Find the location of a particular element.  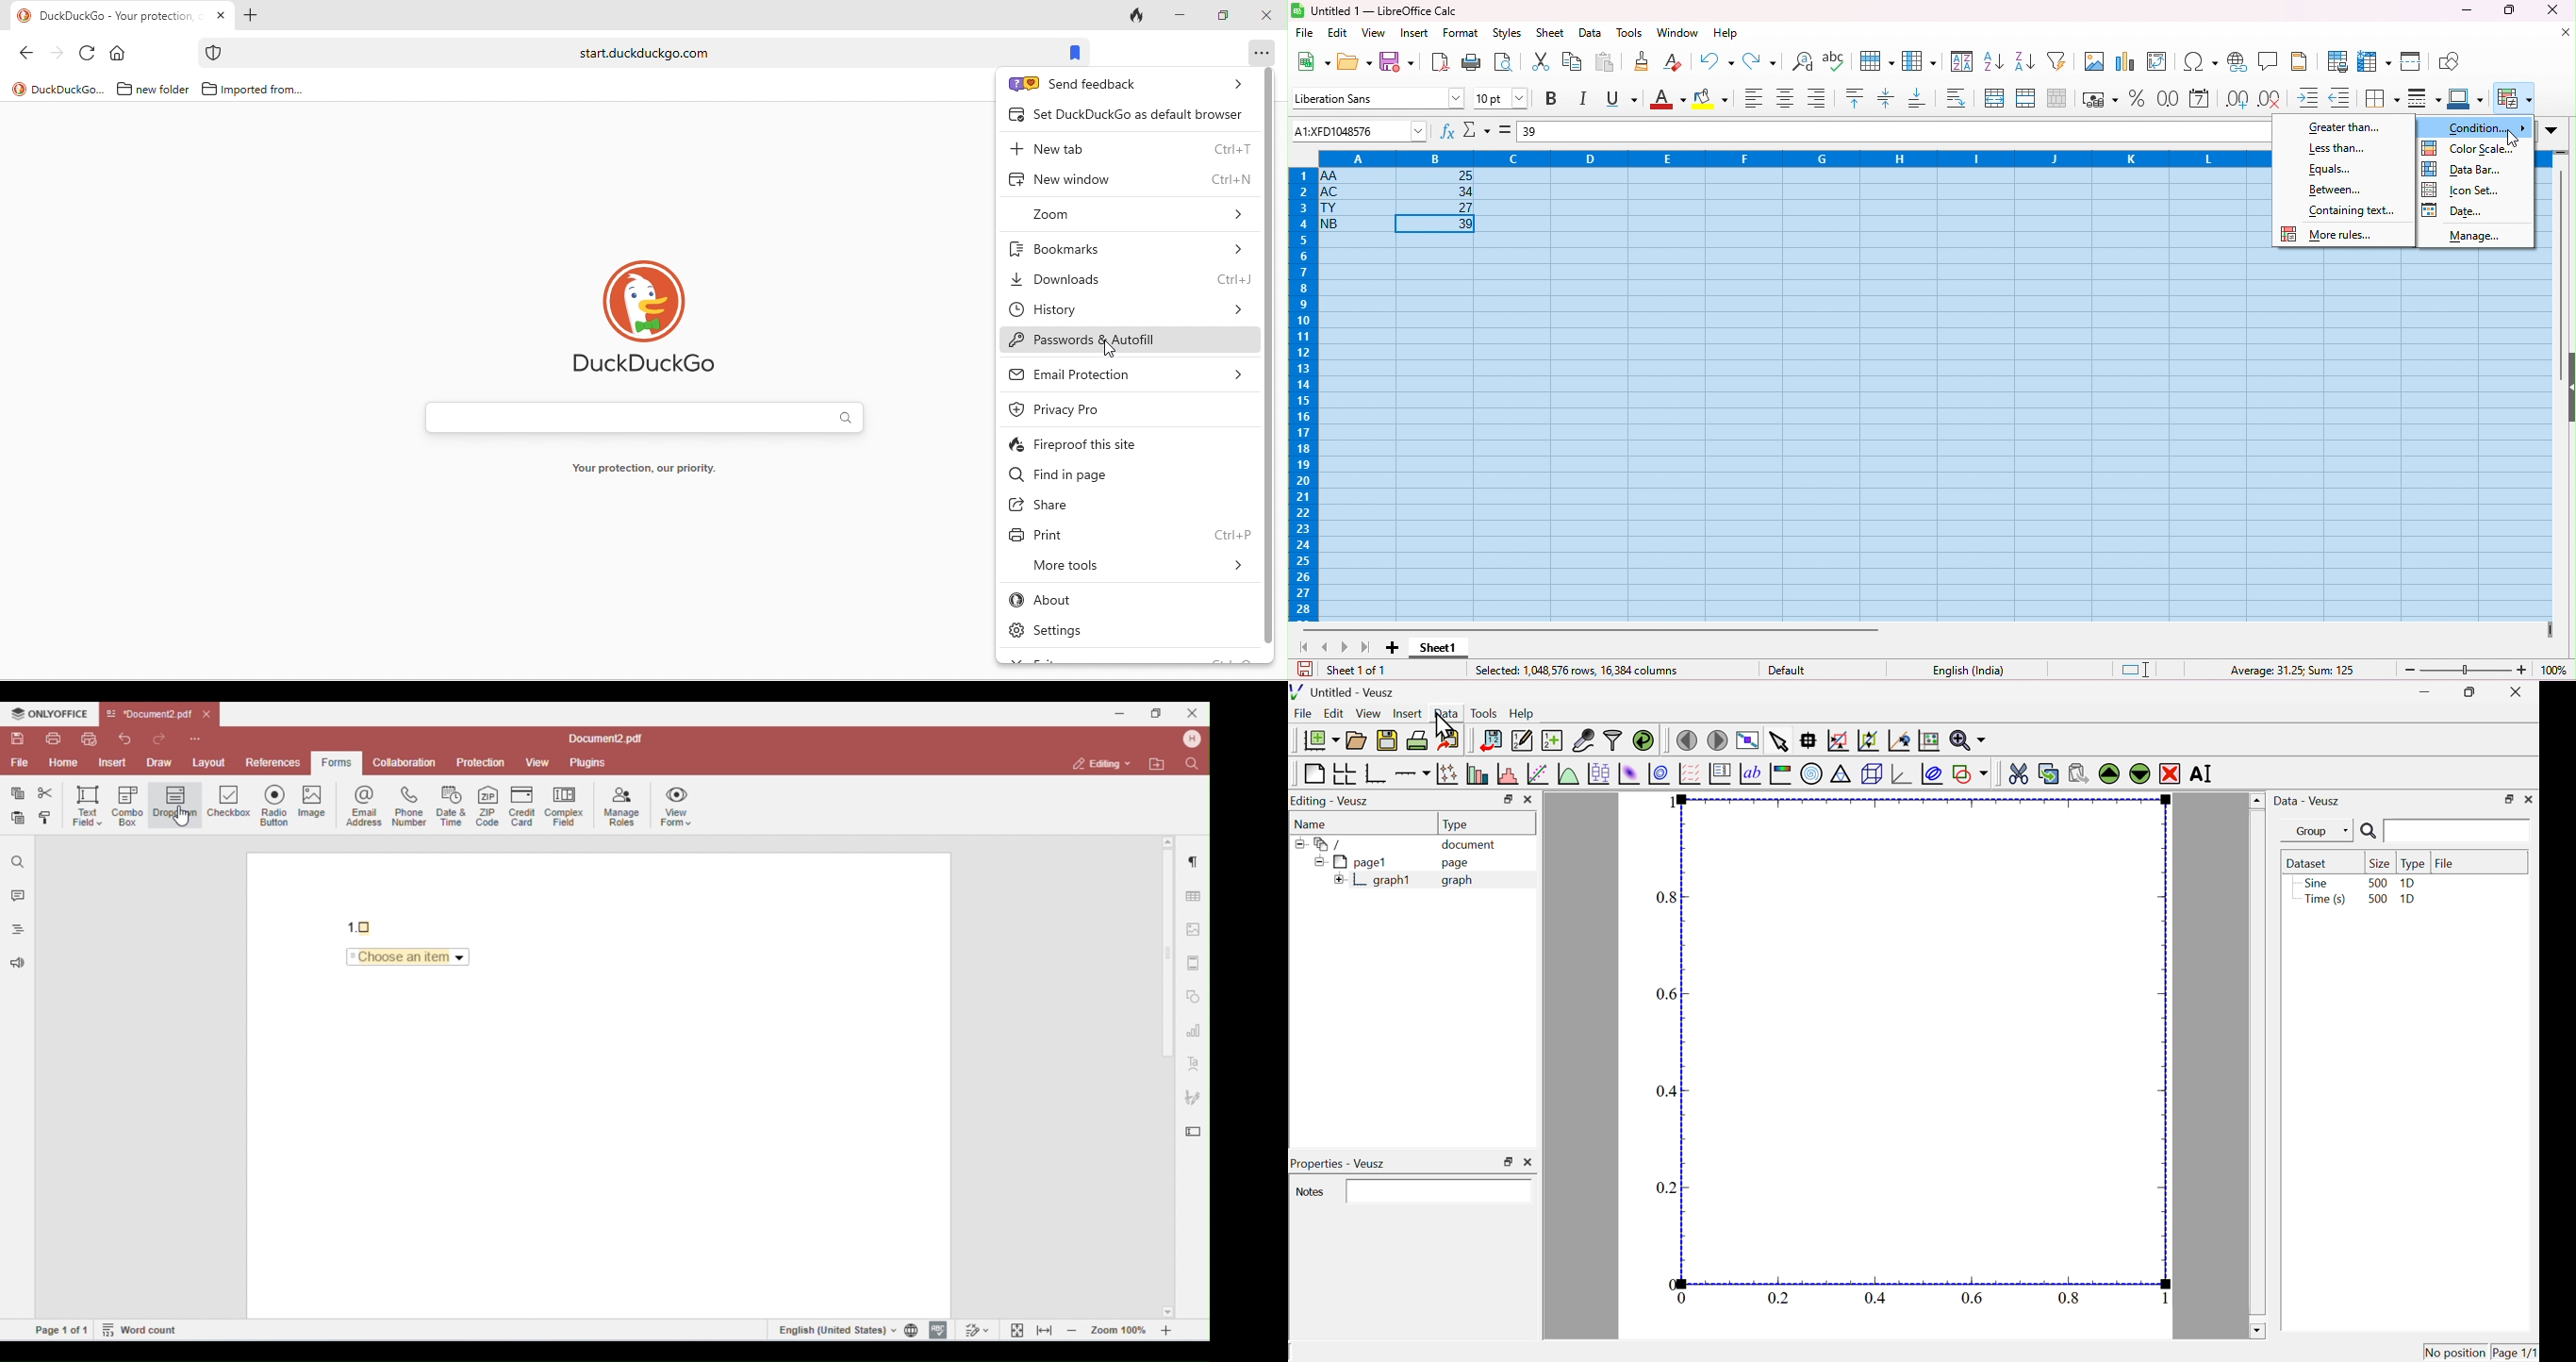

option is located at coordinates (1266, 55).